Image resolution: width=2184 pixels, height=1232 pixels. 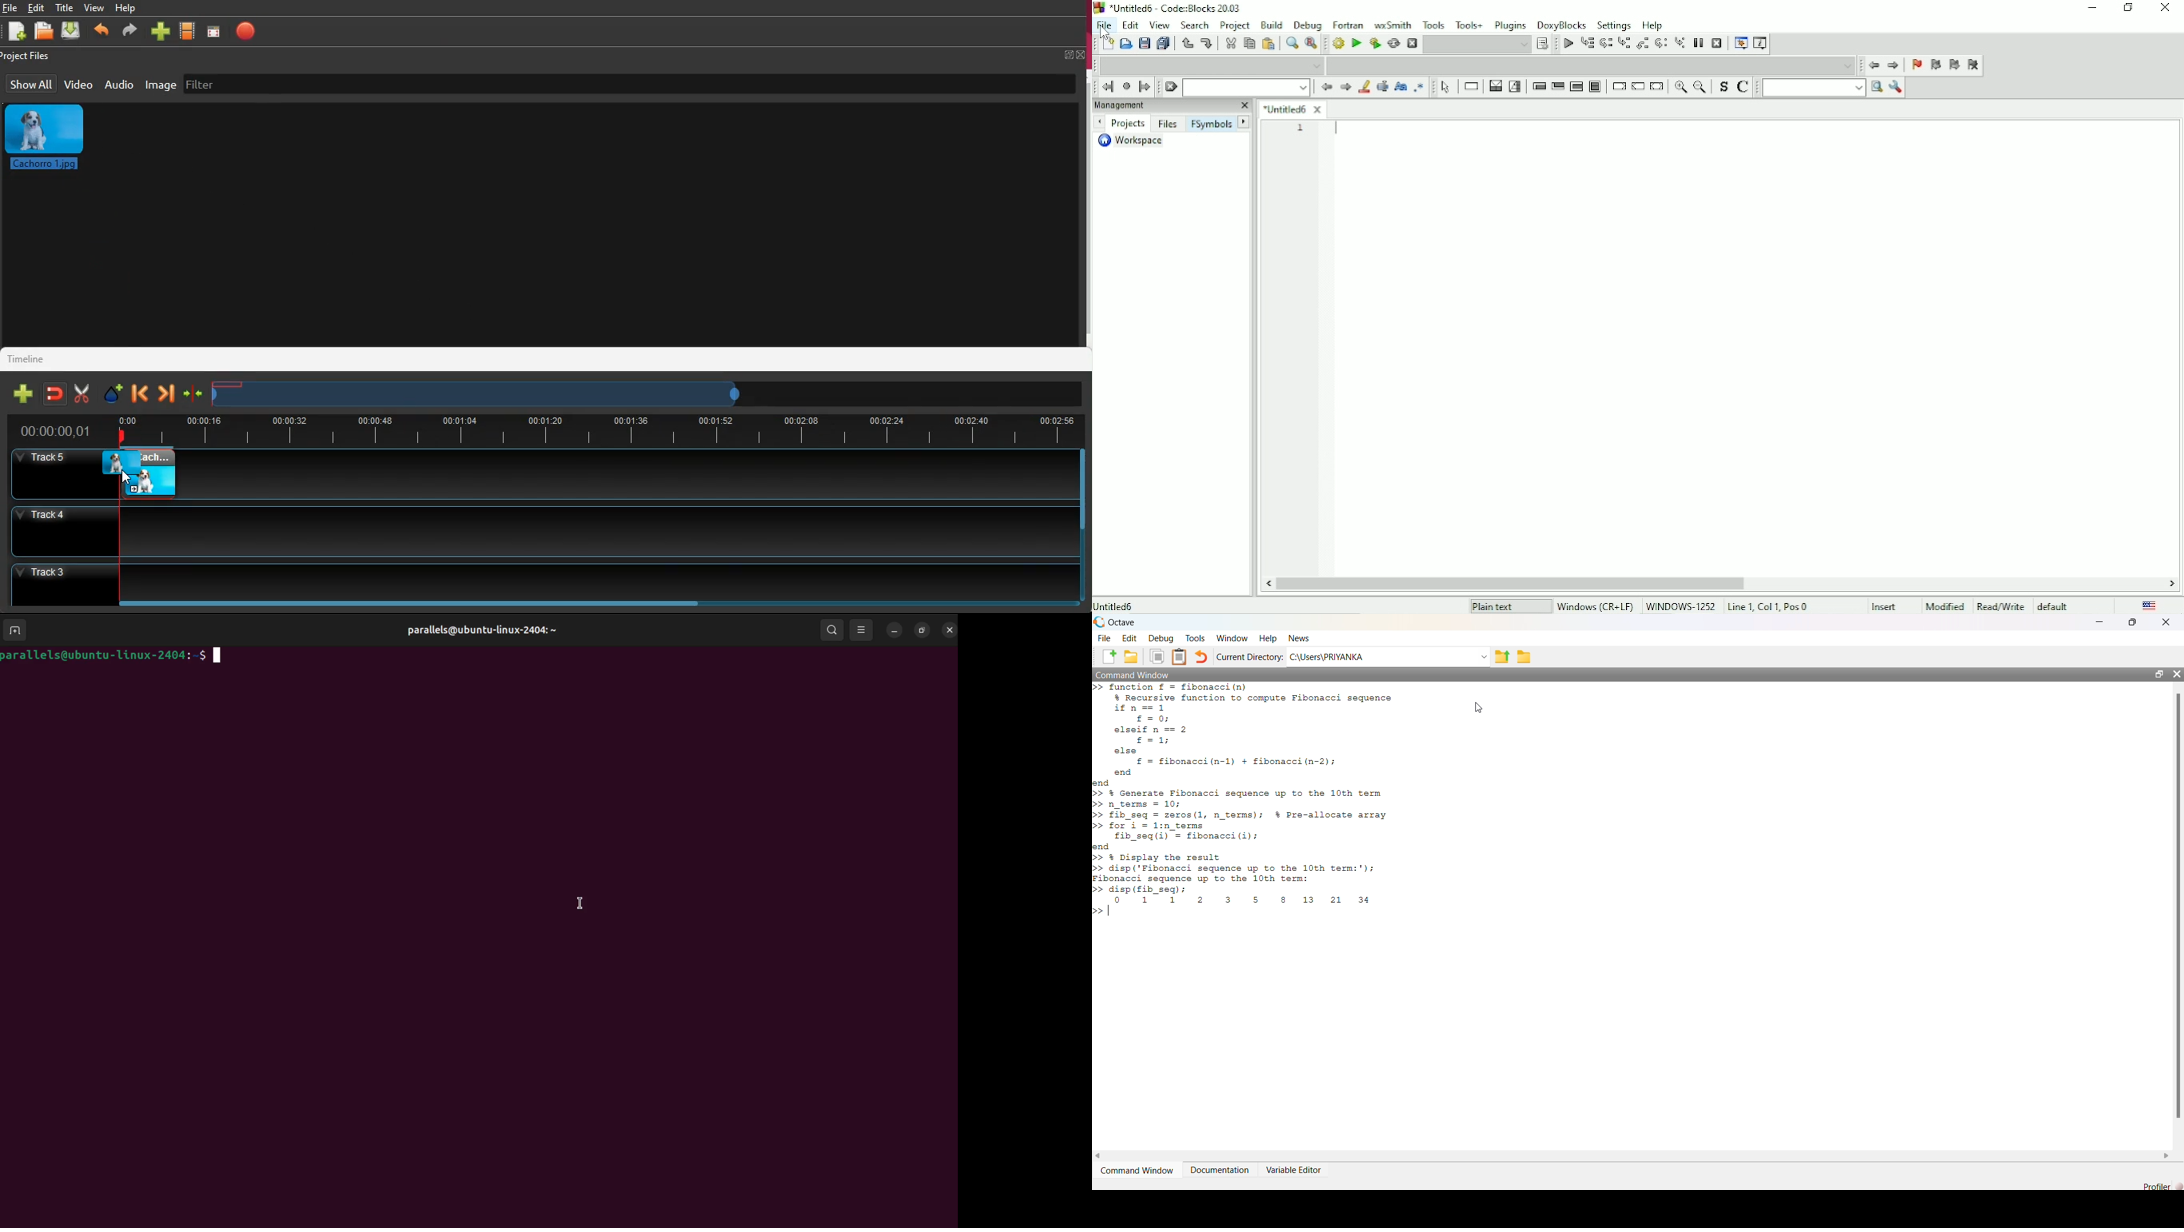 I want to click on cut, so click(x=81, y=393).